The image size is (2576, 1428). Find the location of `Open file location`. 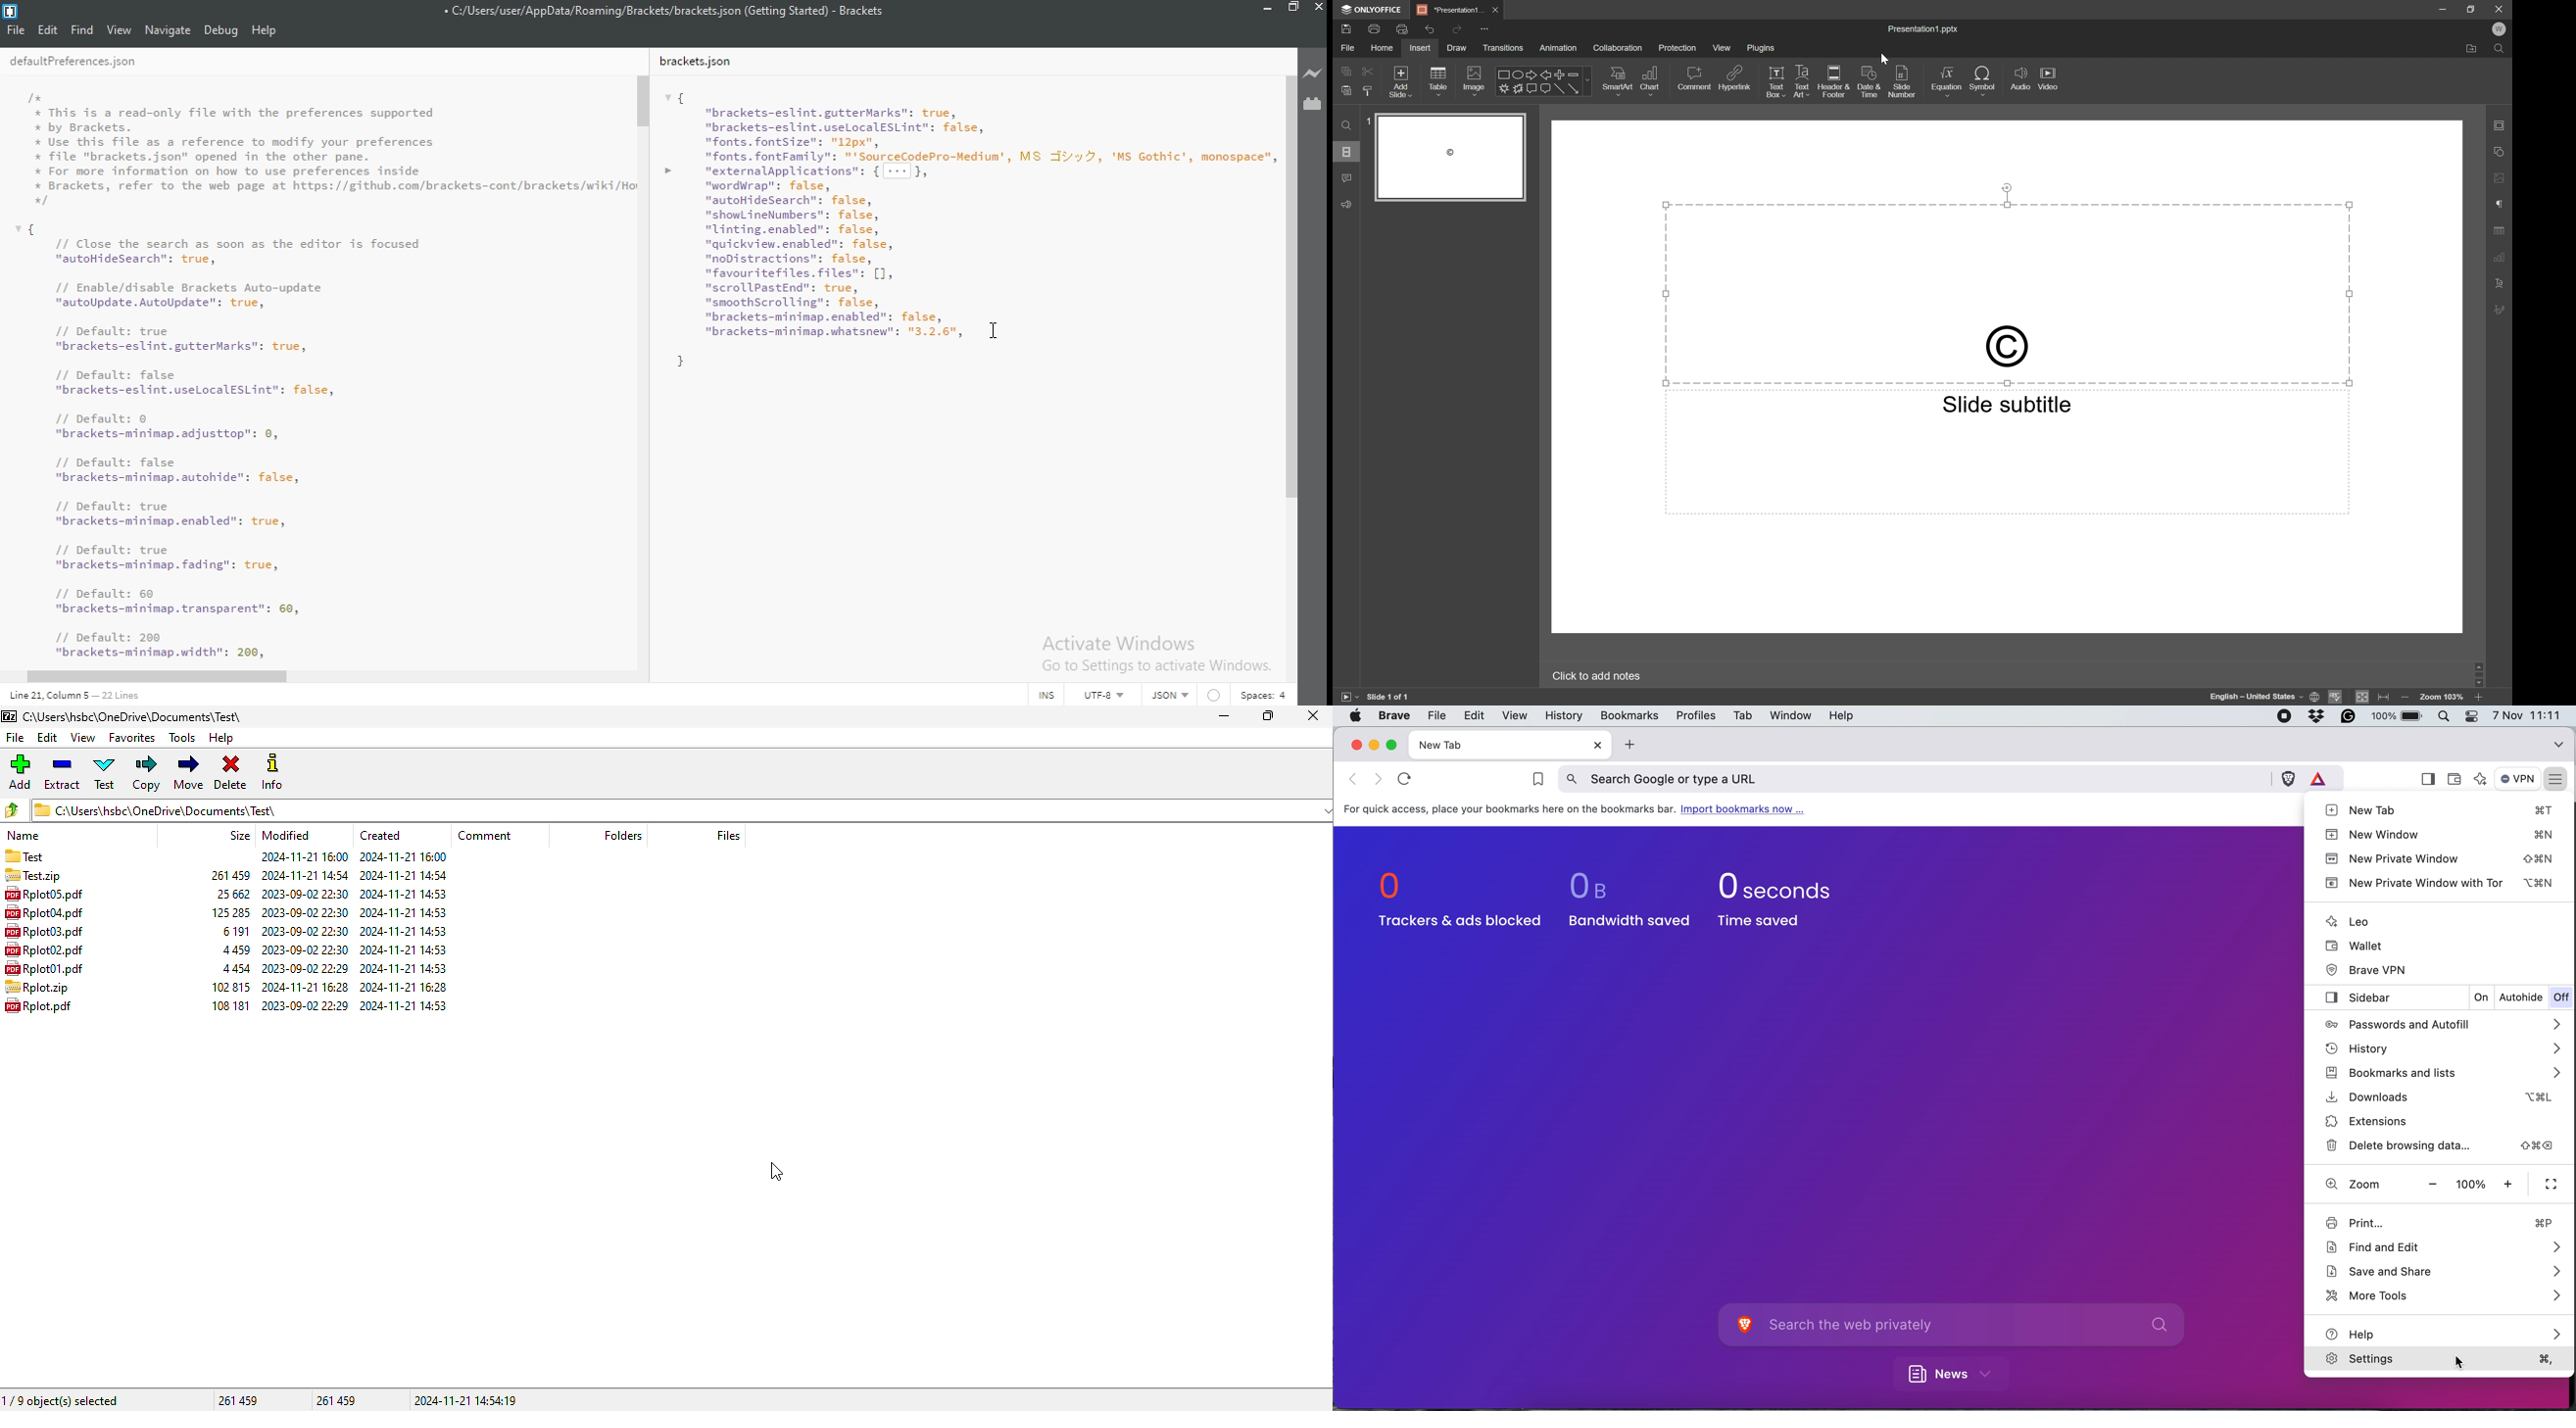

Open file location is located at coordinates (2473, 48).